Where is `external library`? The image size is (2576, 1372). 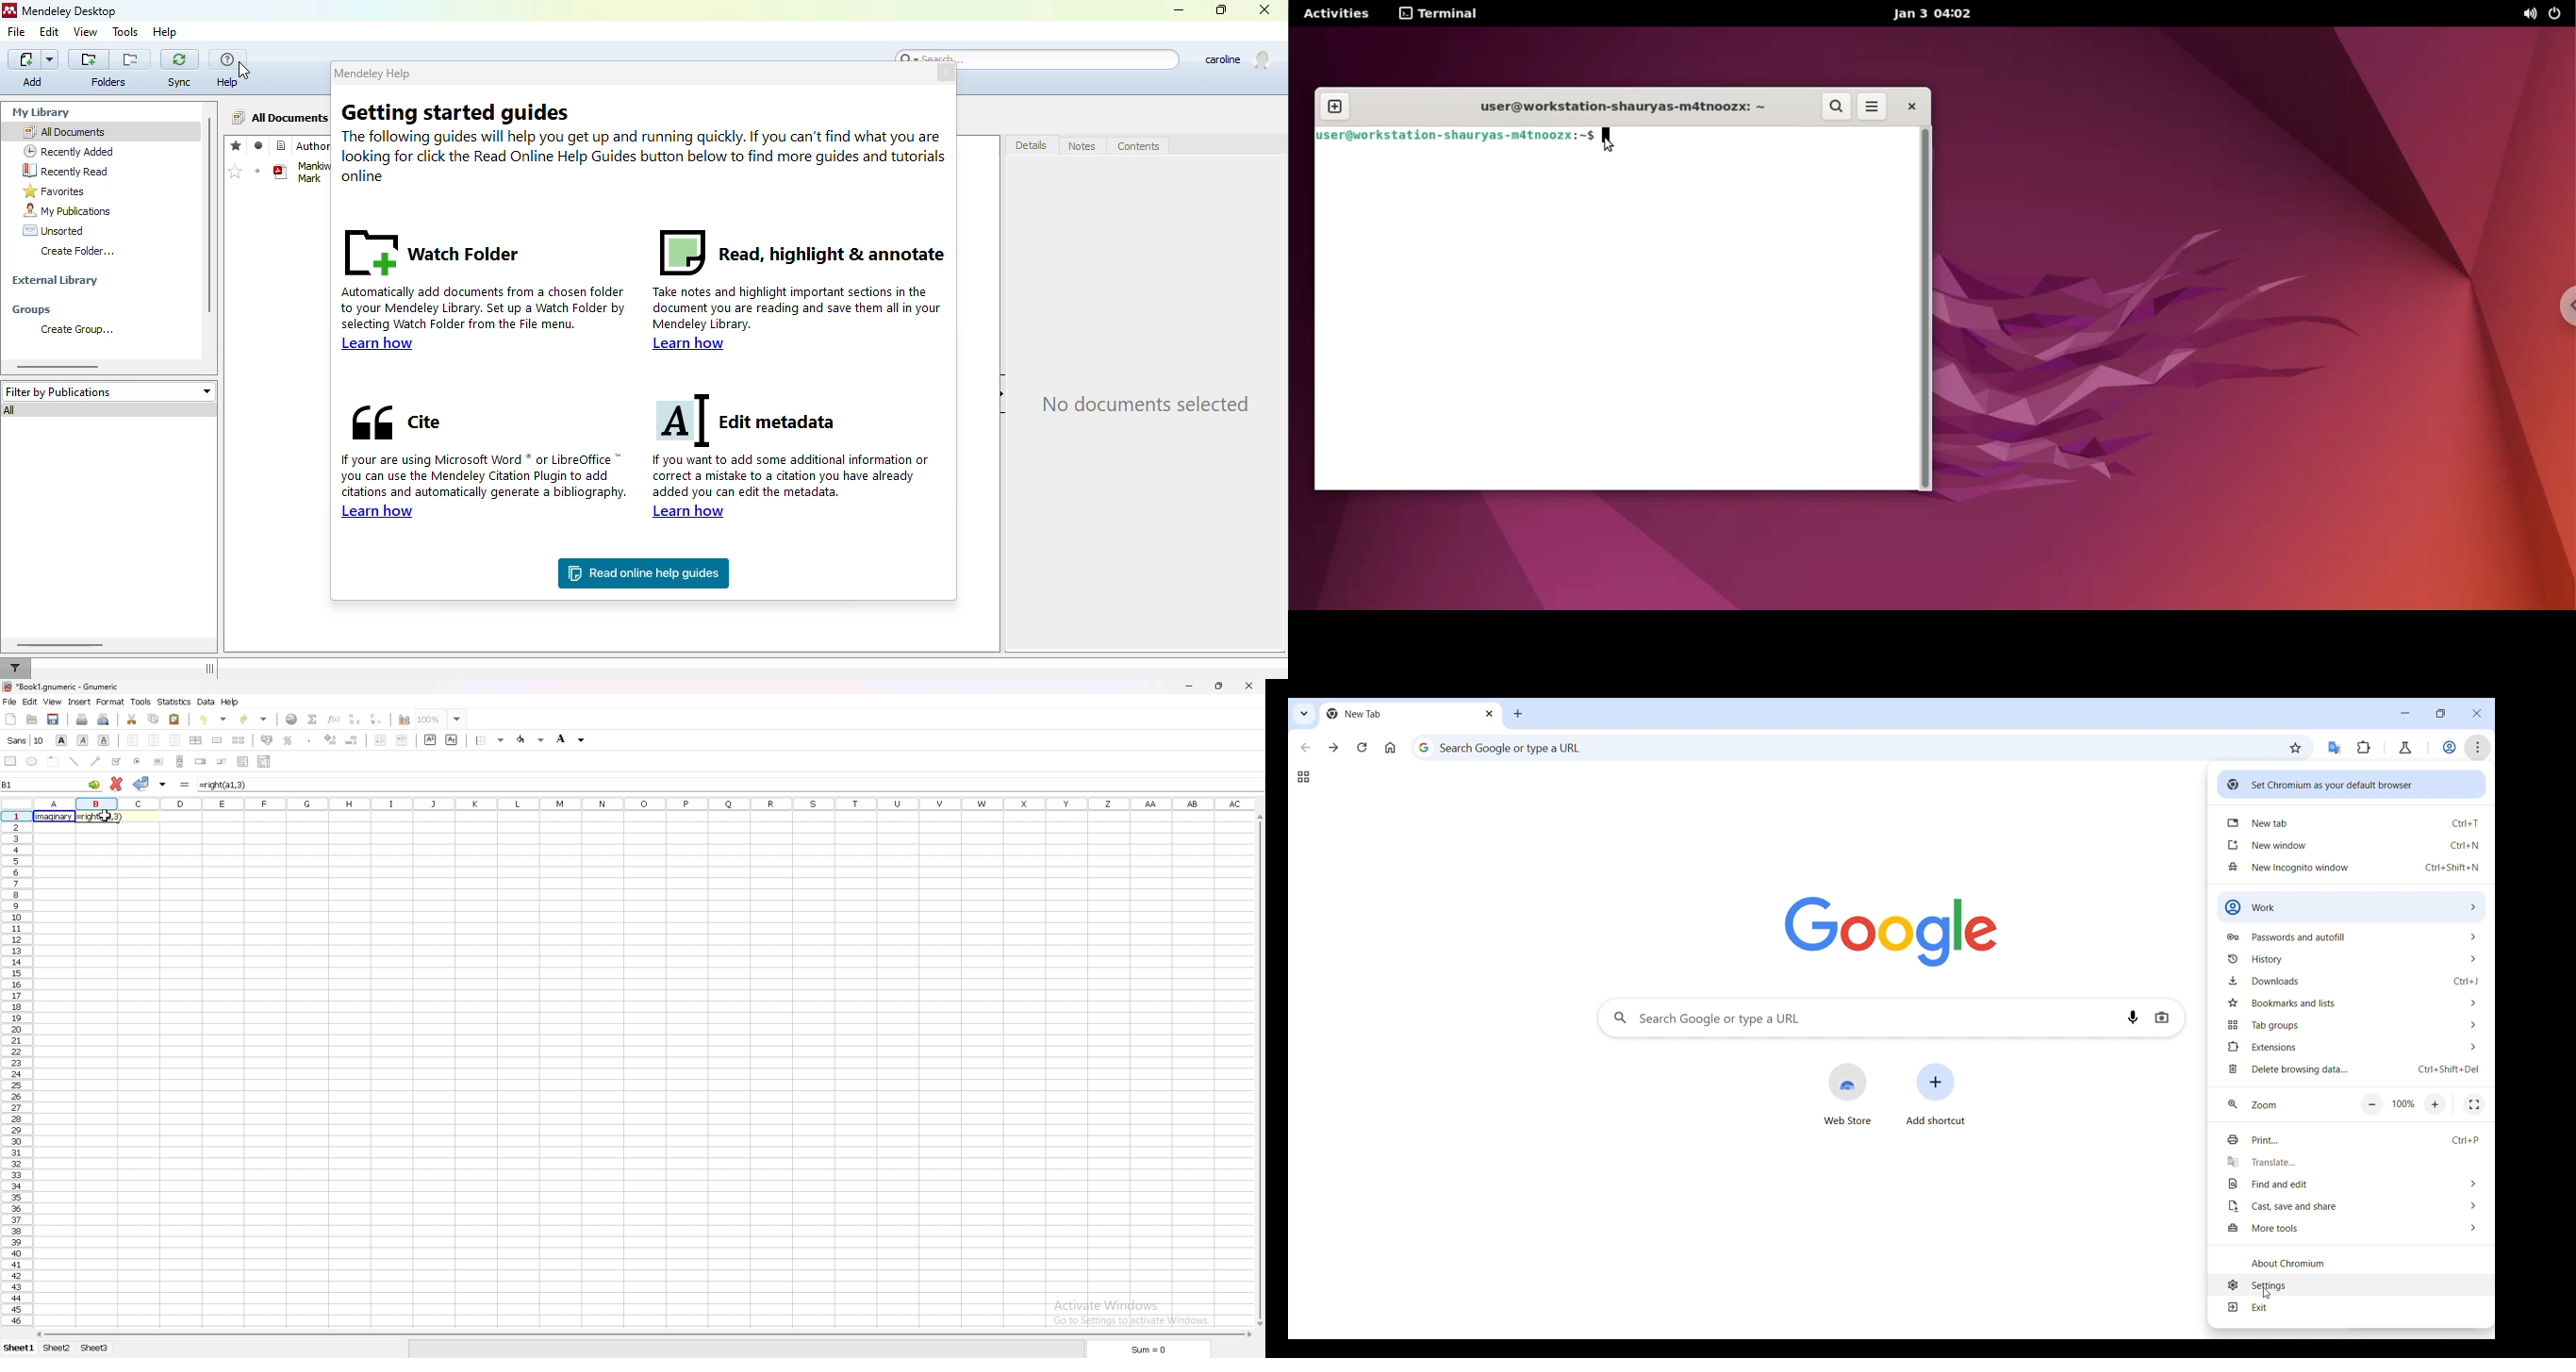 external library is located at coordinates (56, 280).